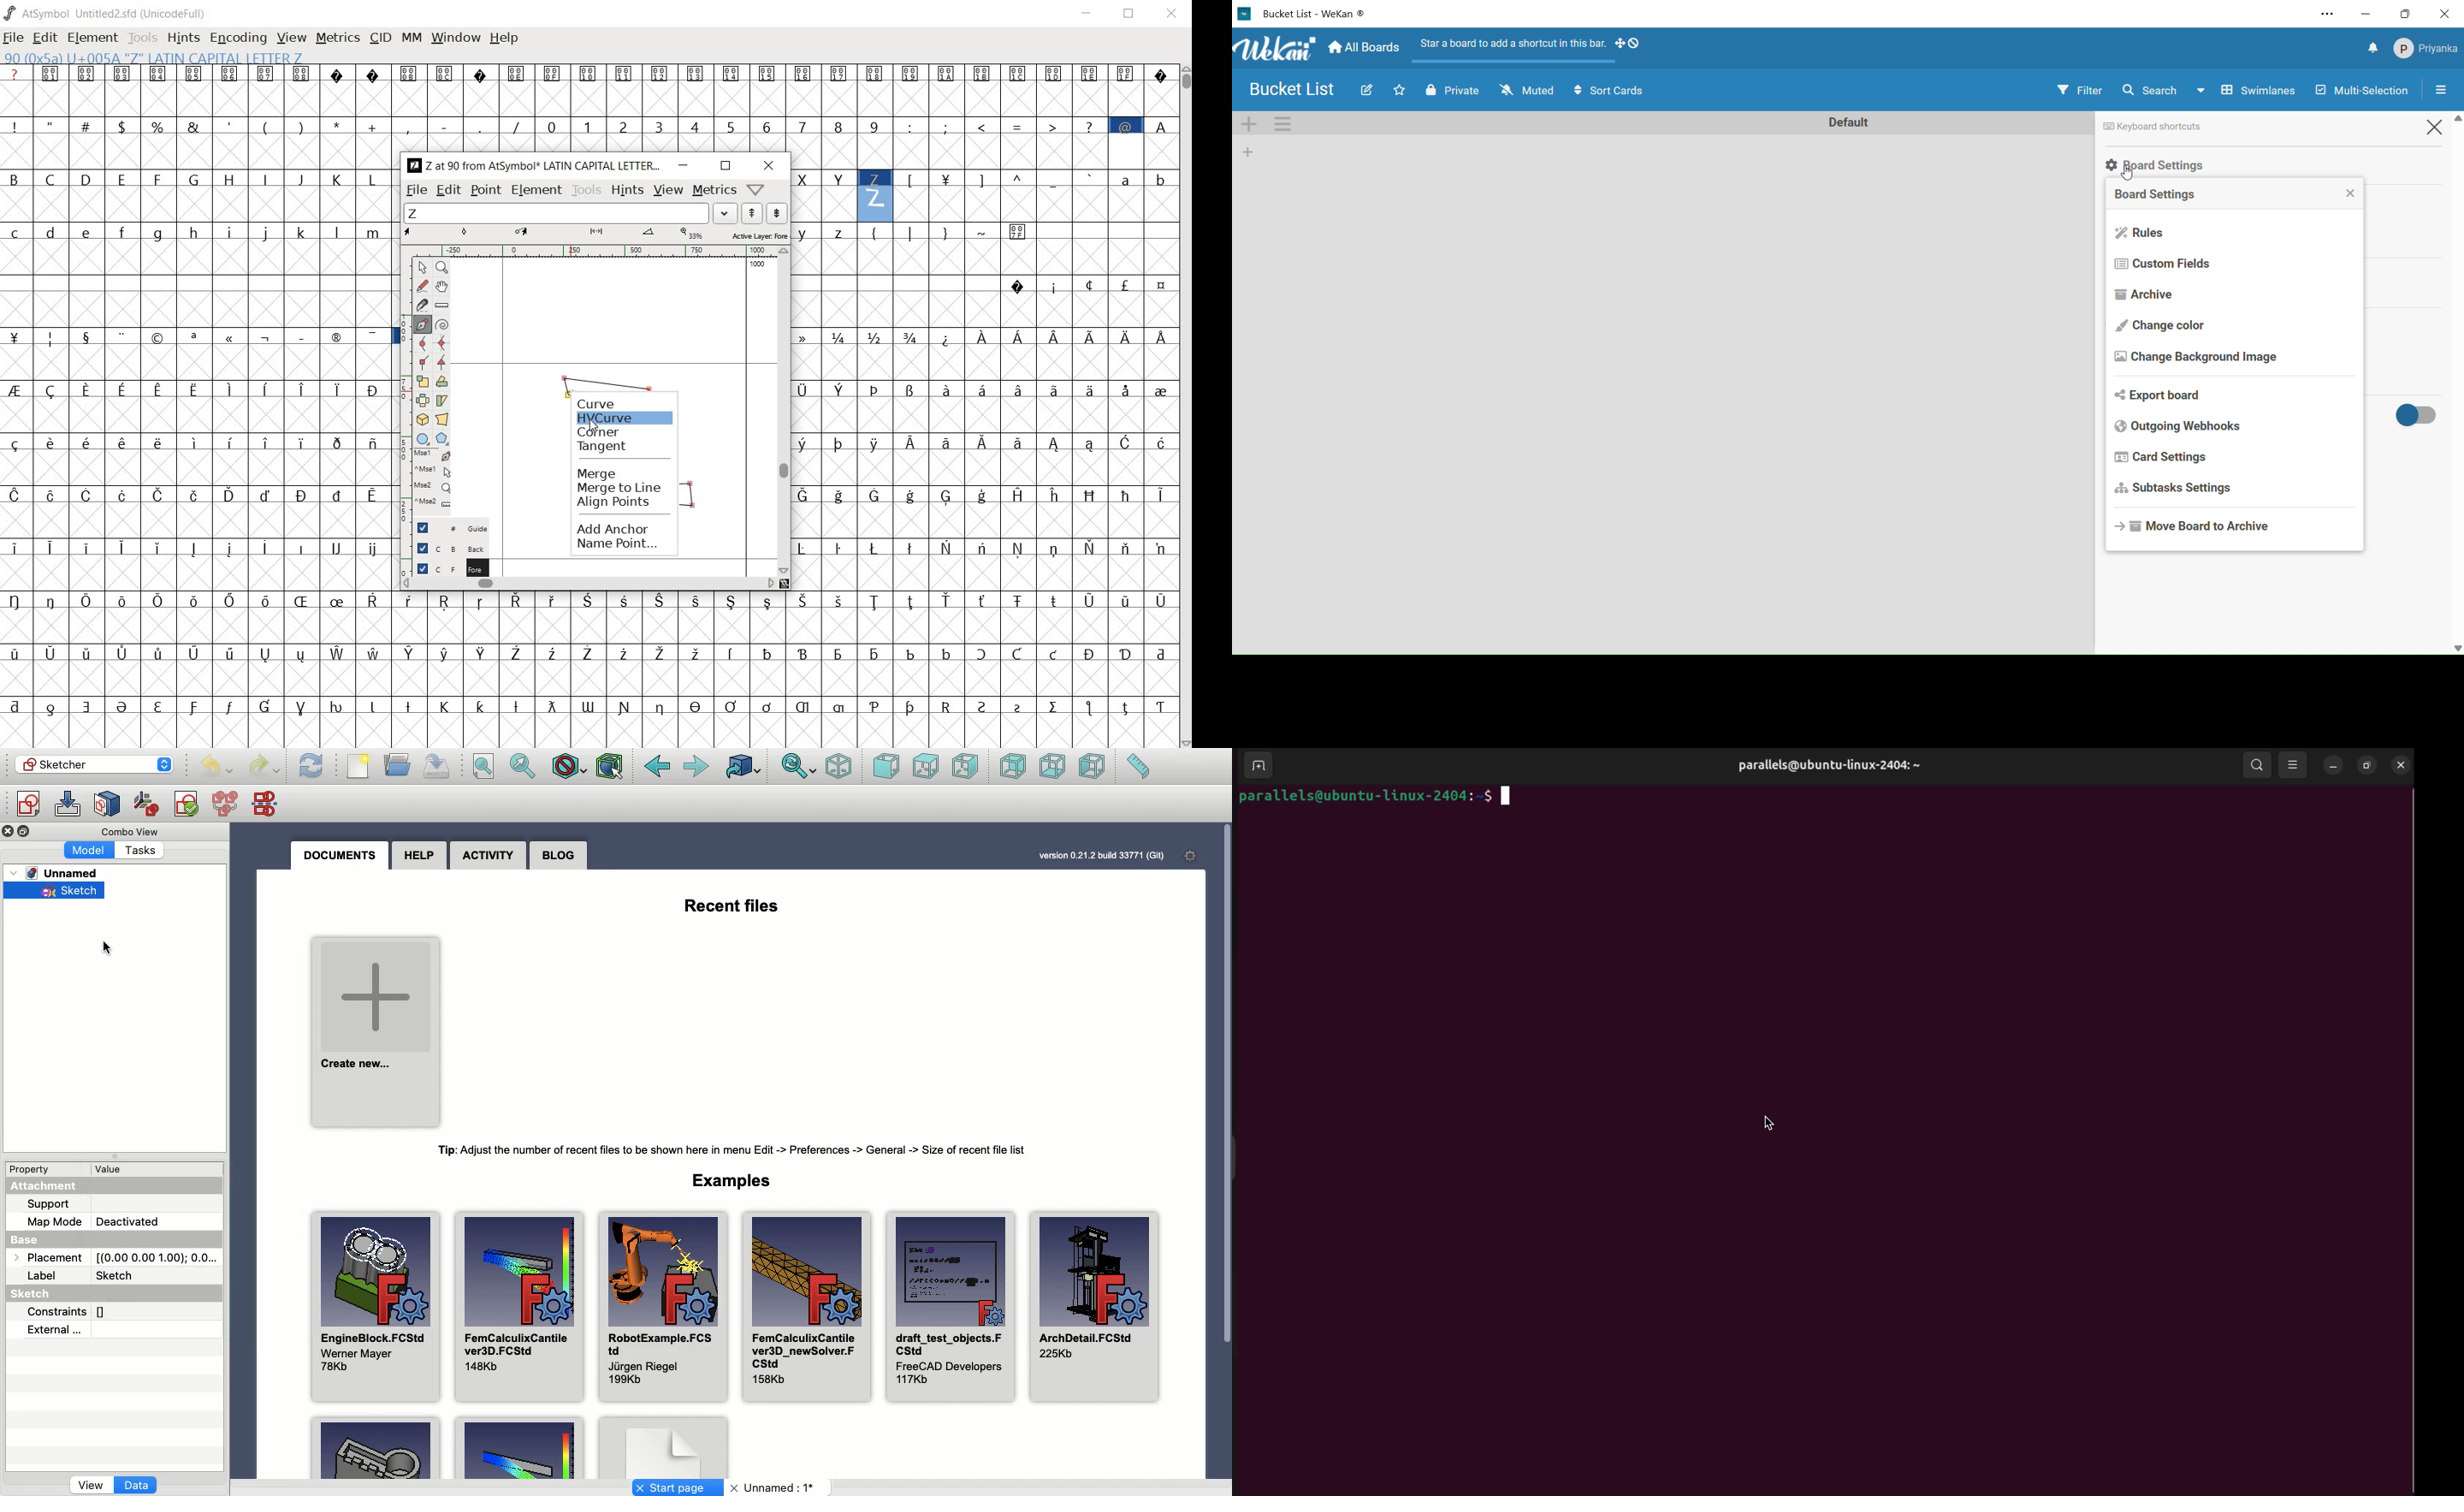  Describe the element at coordinates (442, 342) in the screenshot. I see `add a curve point always either horizontal or vertical` at that location.